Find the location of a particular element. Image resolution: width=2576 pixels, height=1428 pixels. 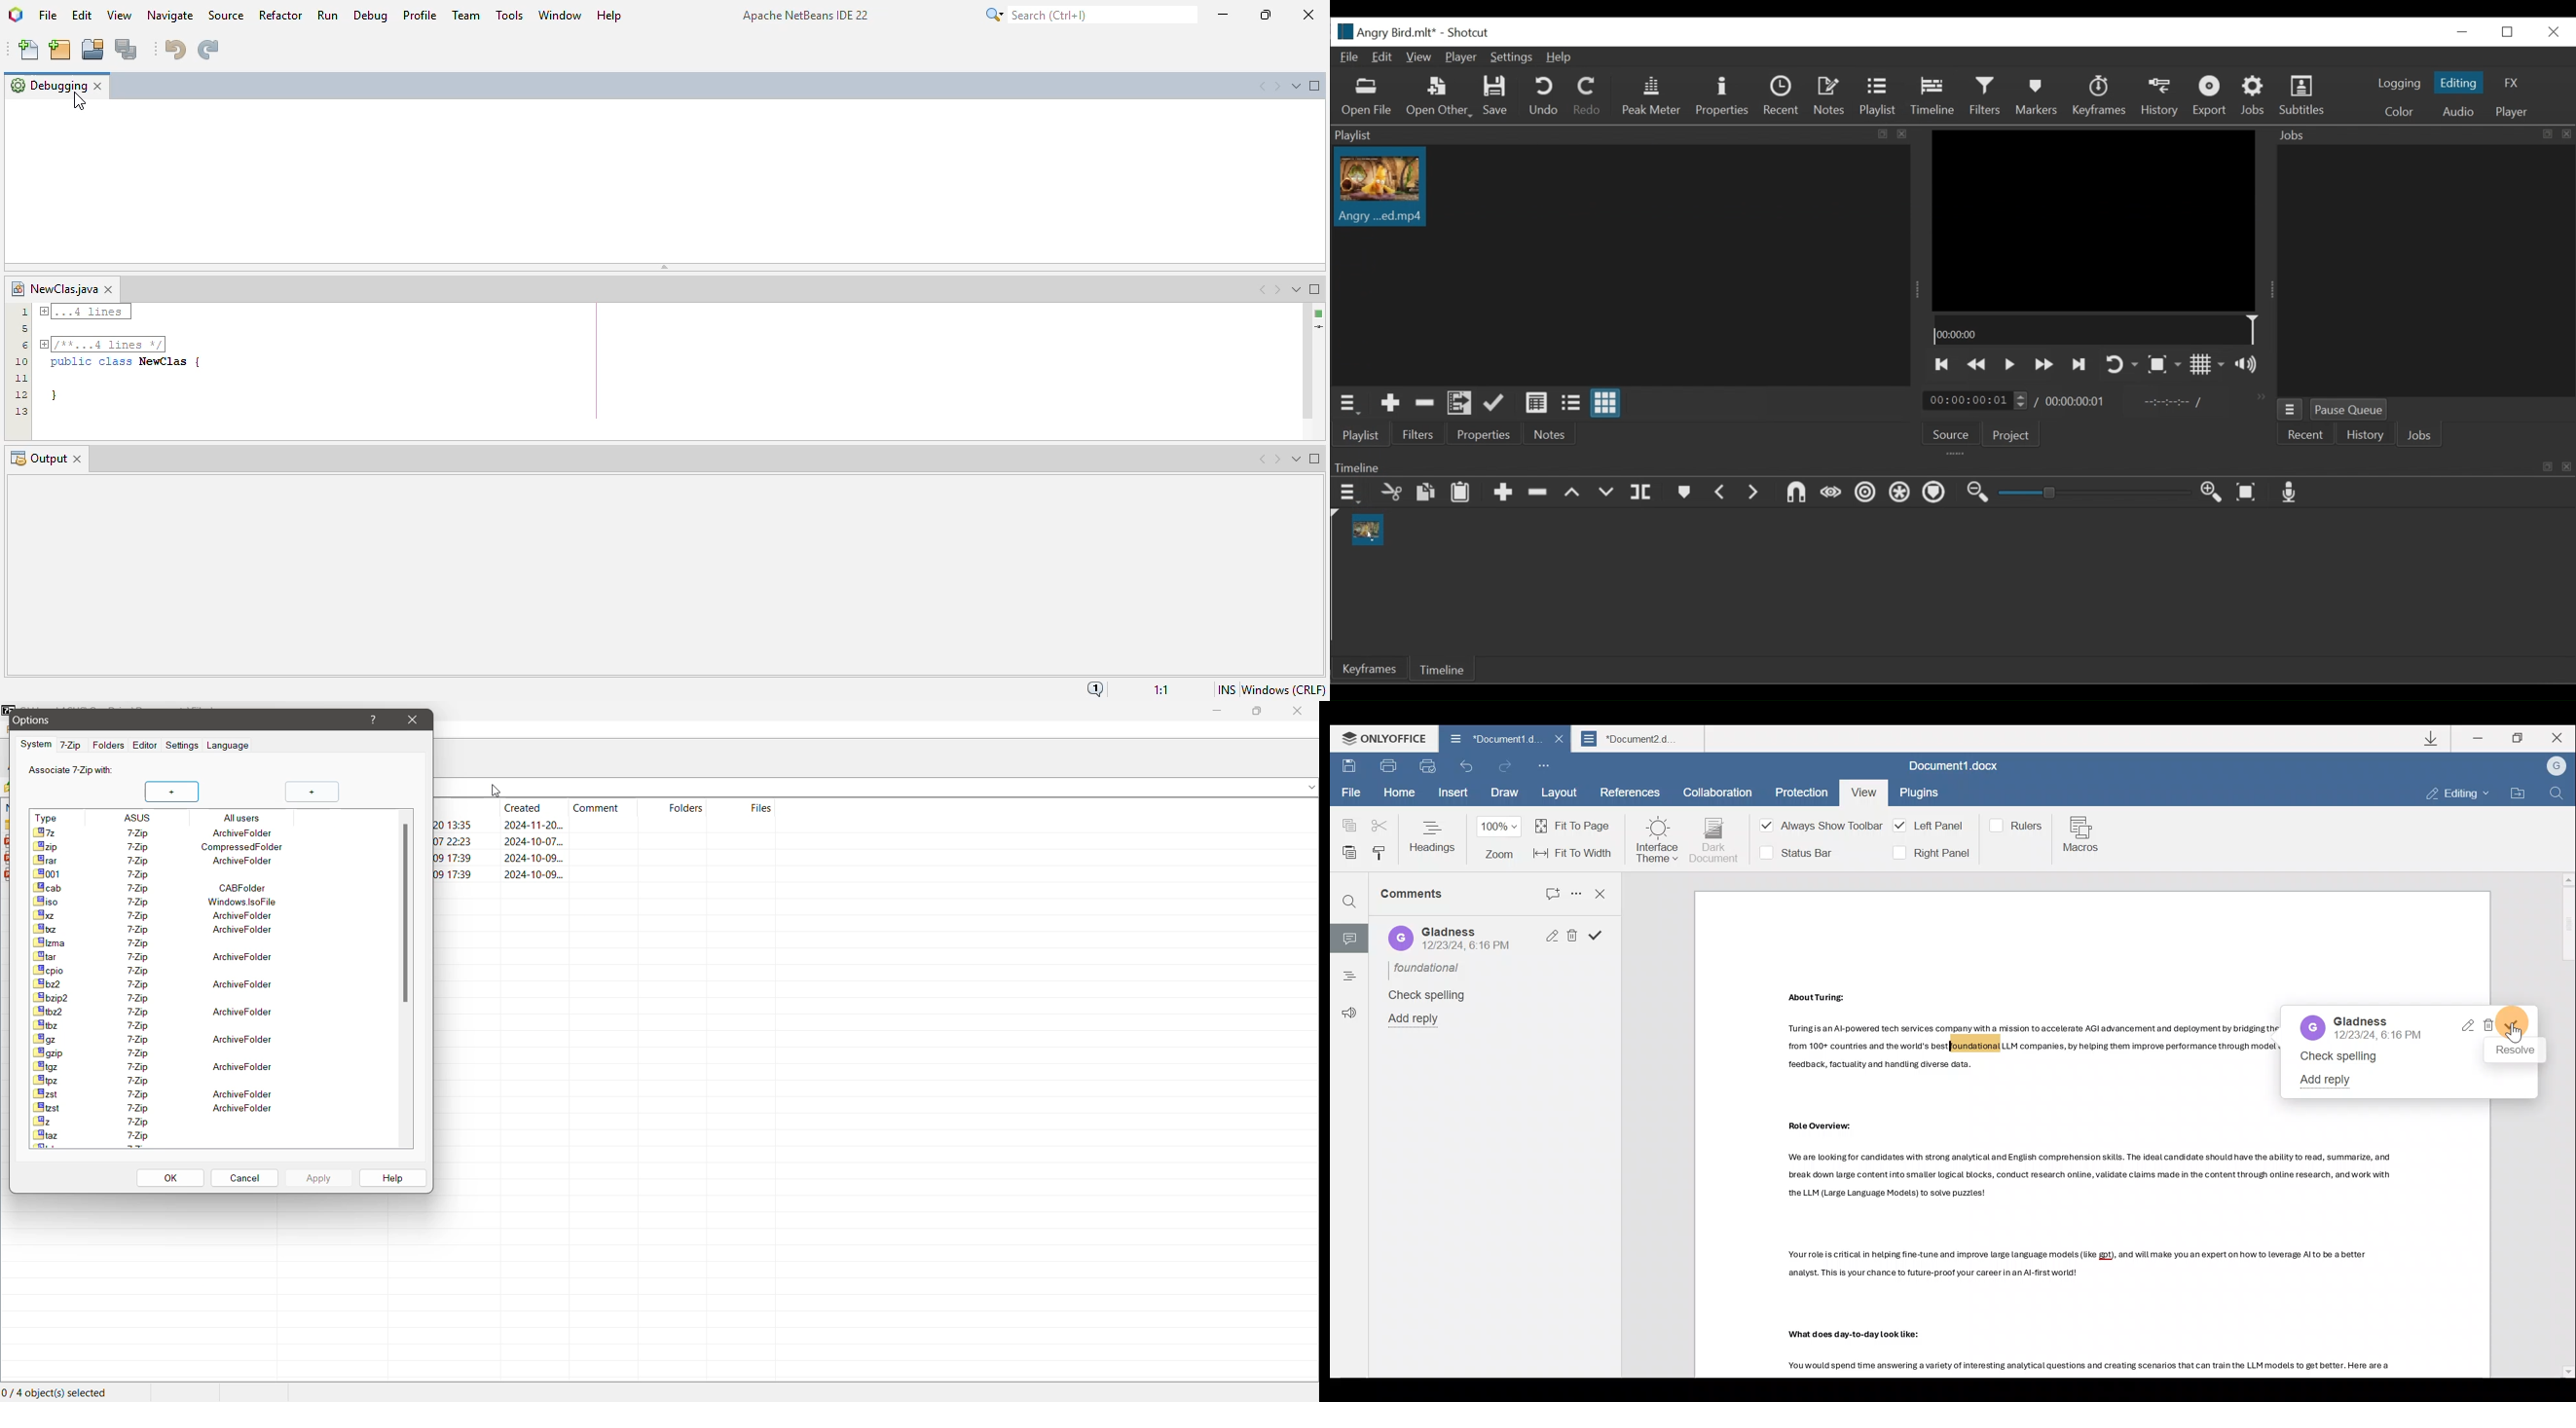

Add files to the playlist is located at coordinates (1459, 404).